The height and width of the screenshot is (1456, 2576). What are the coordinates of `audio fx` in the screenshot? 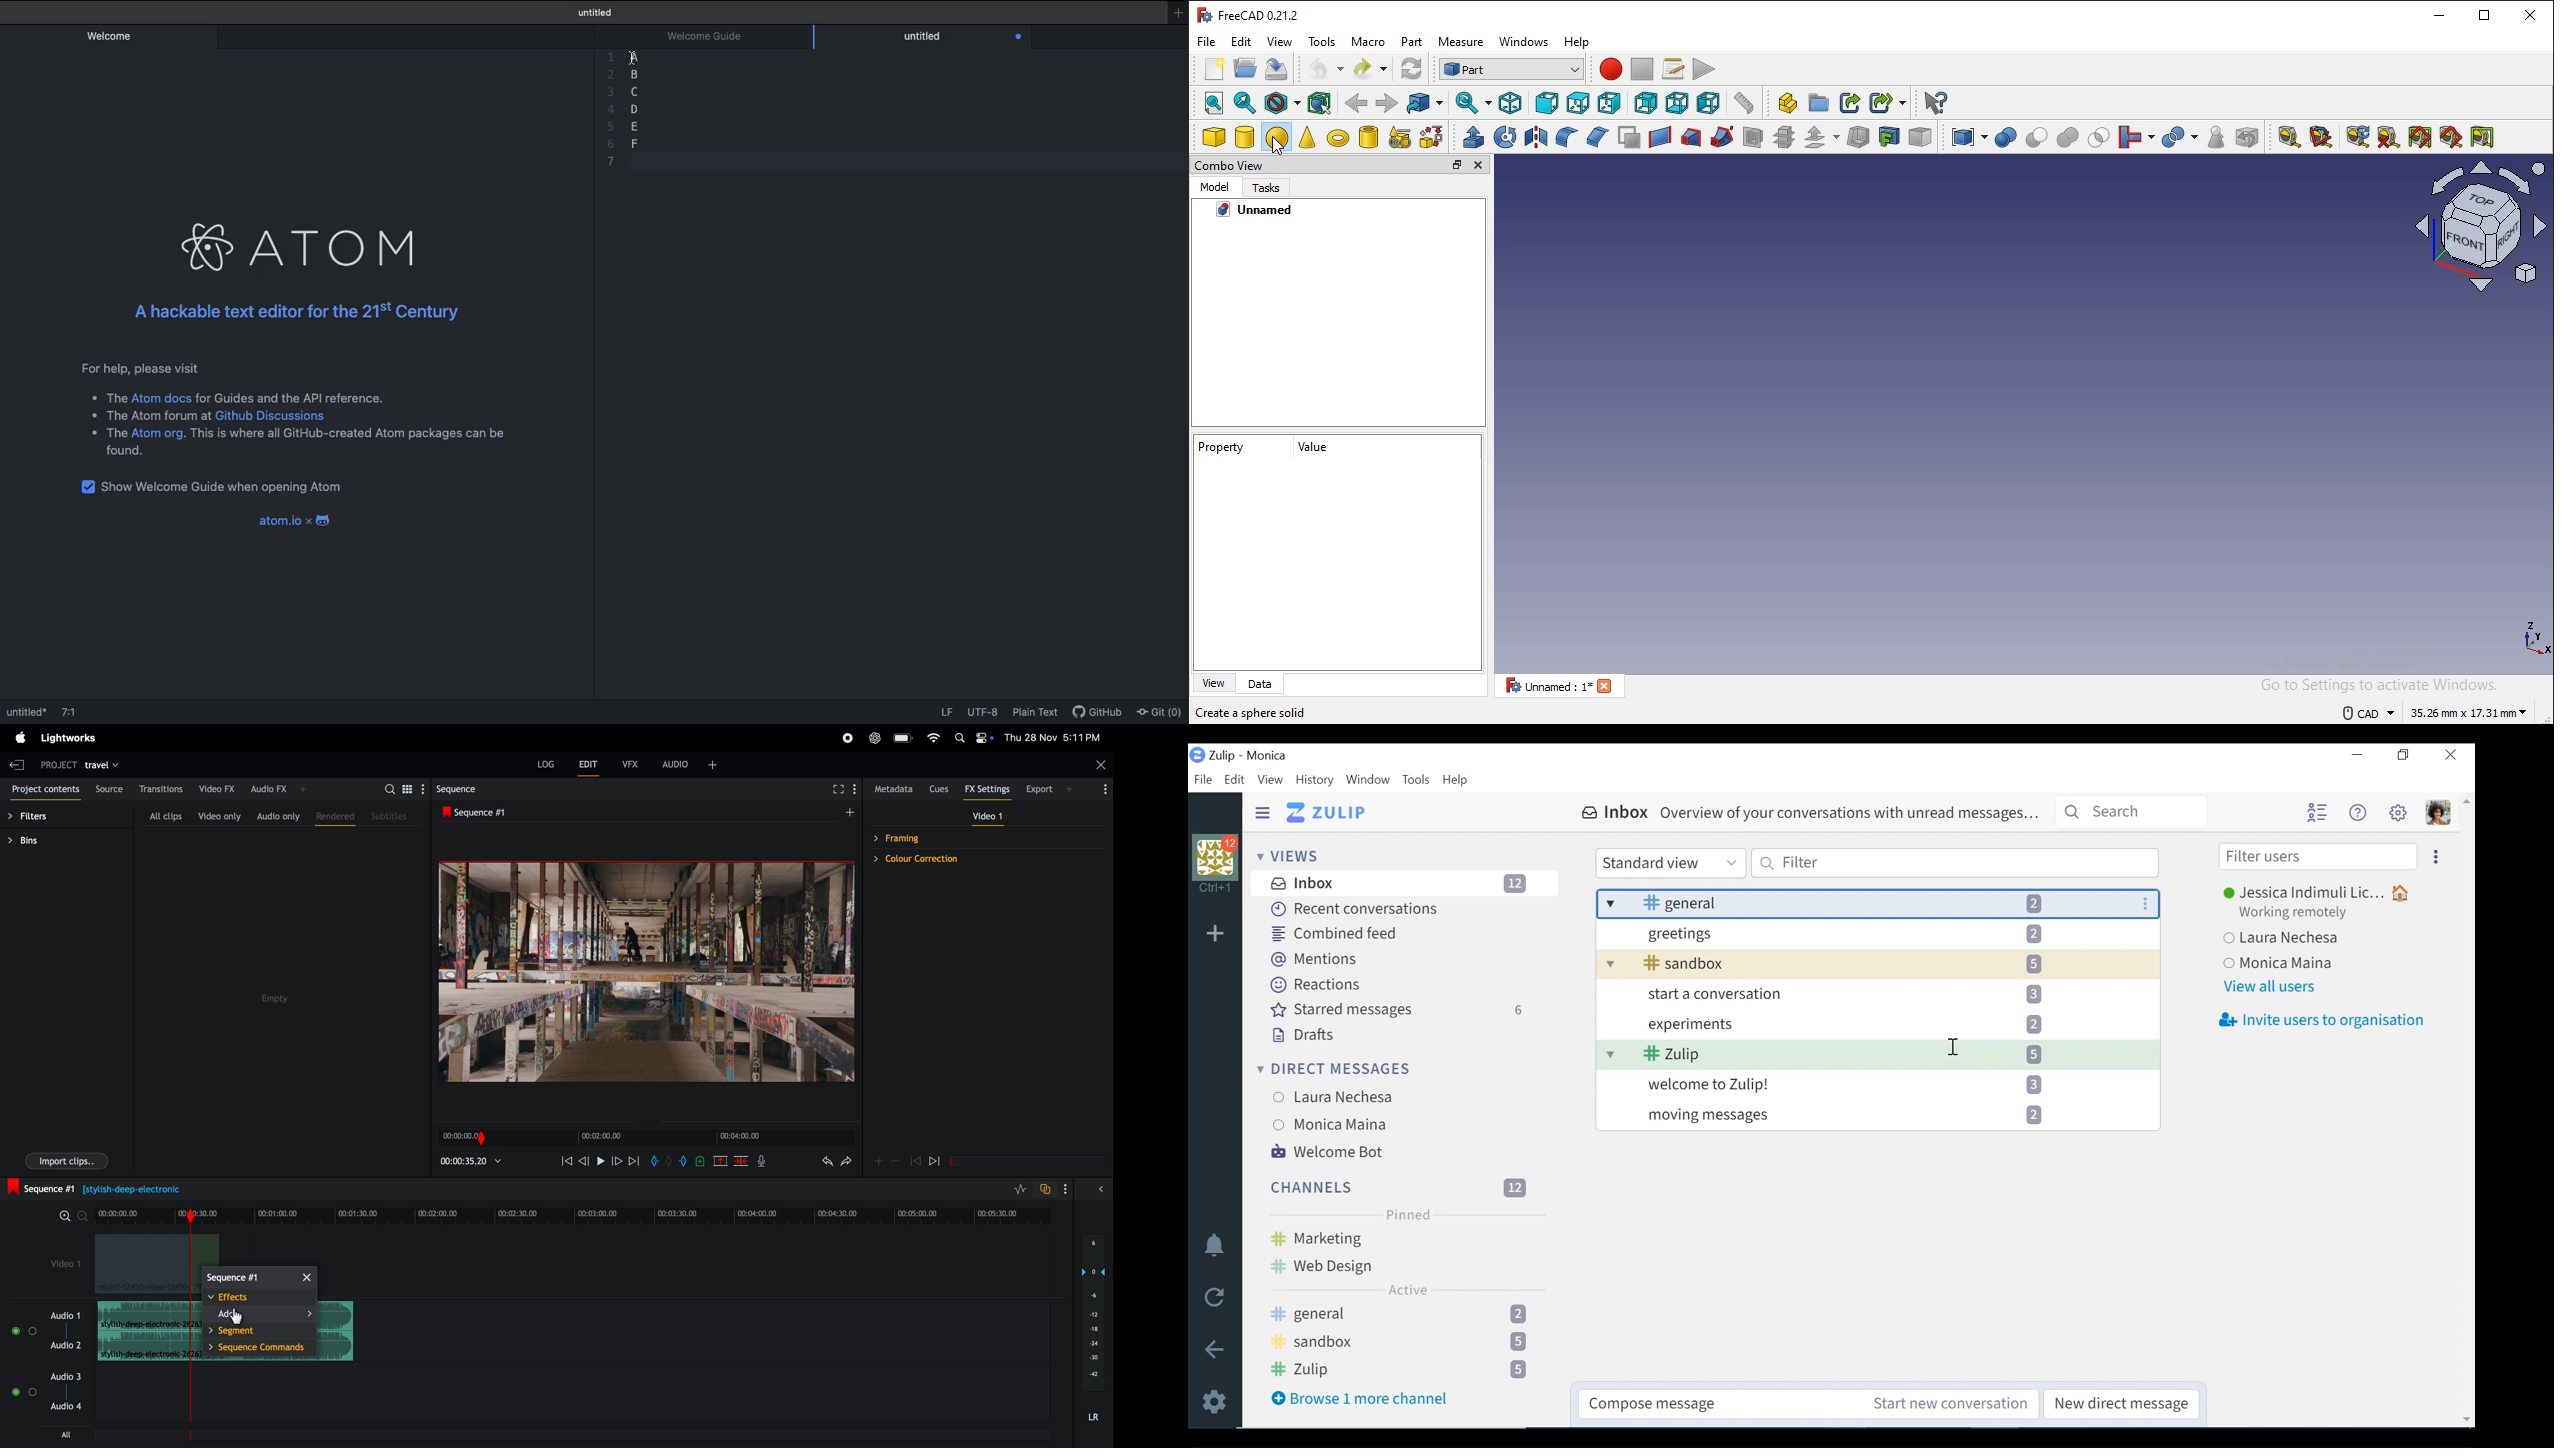 It's located at (285, 786).